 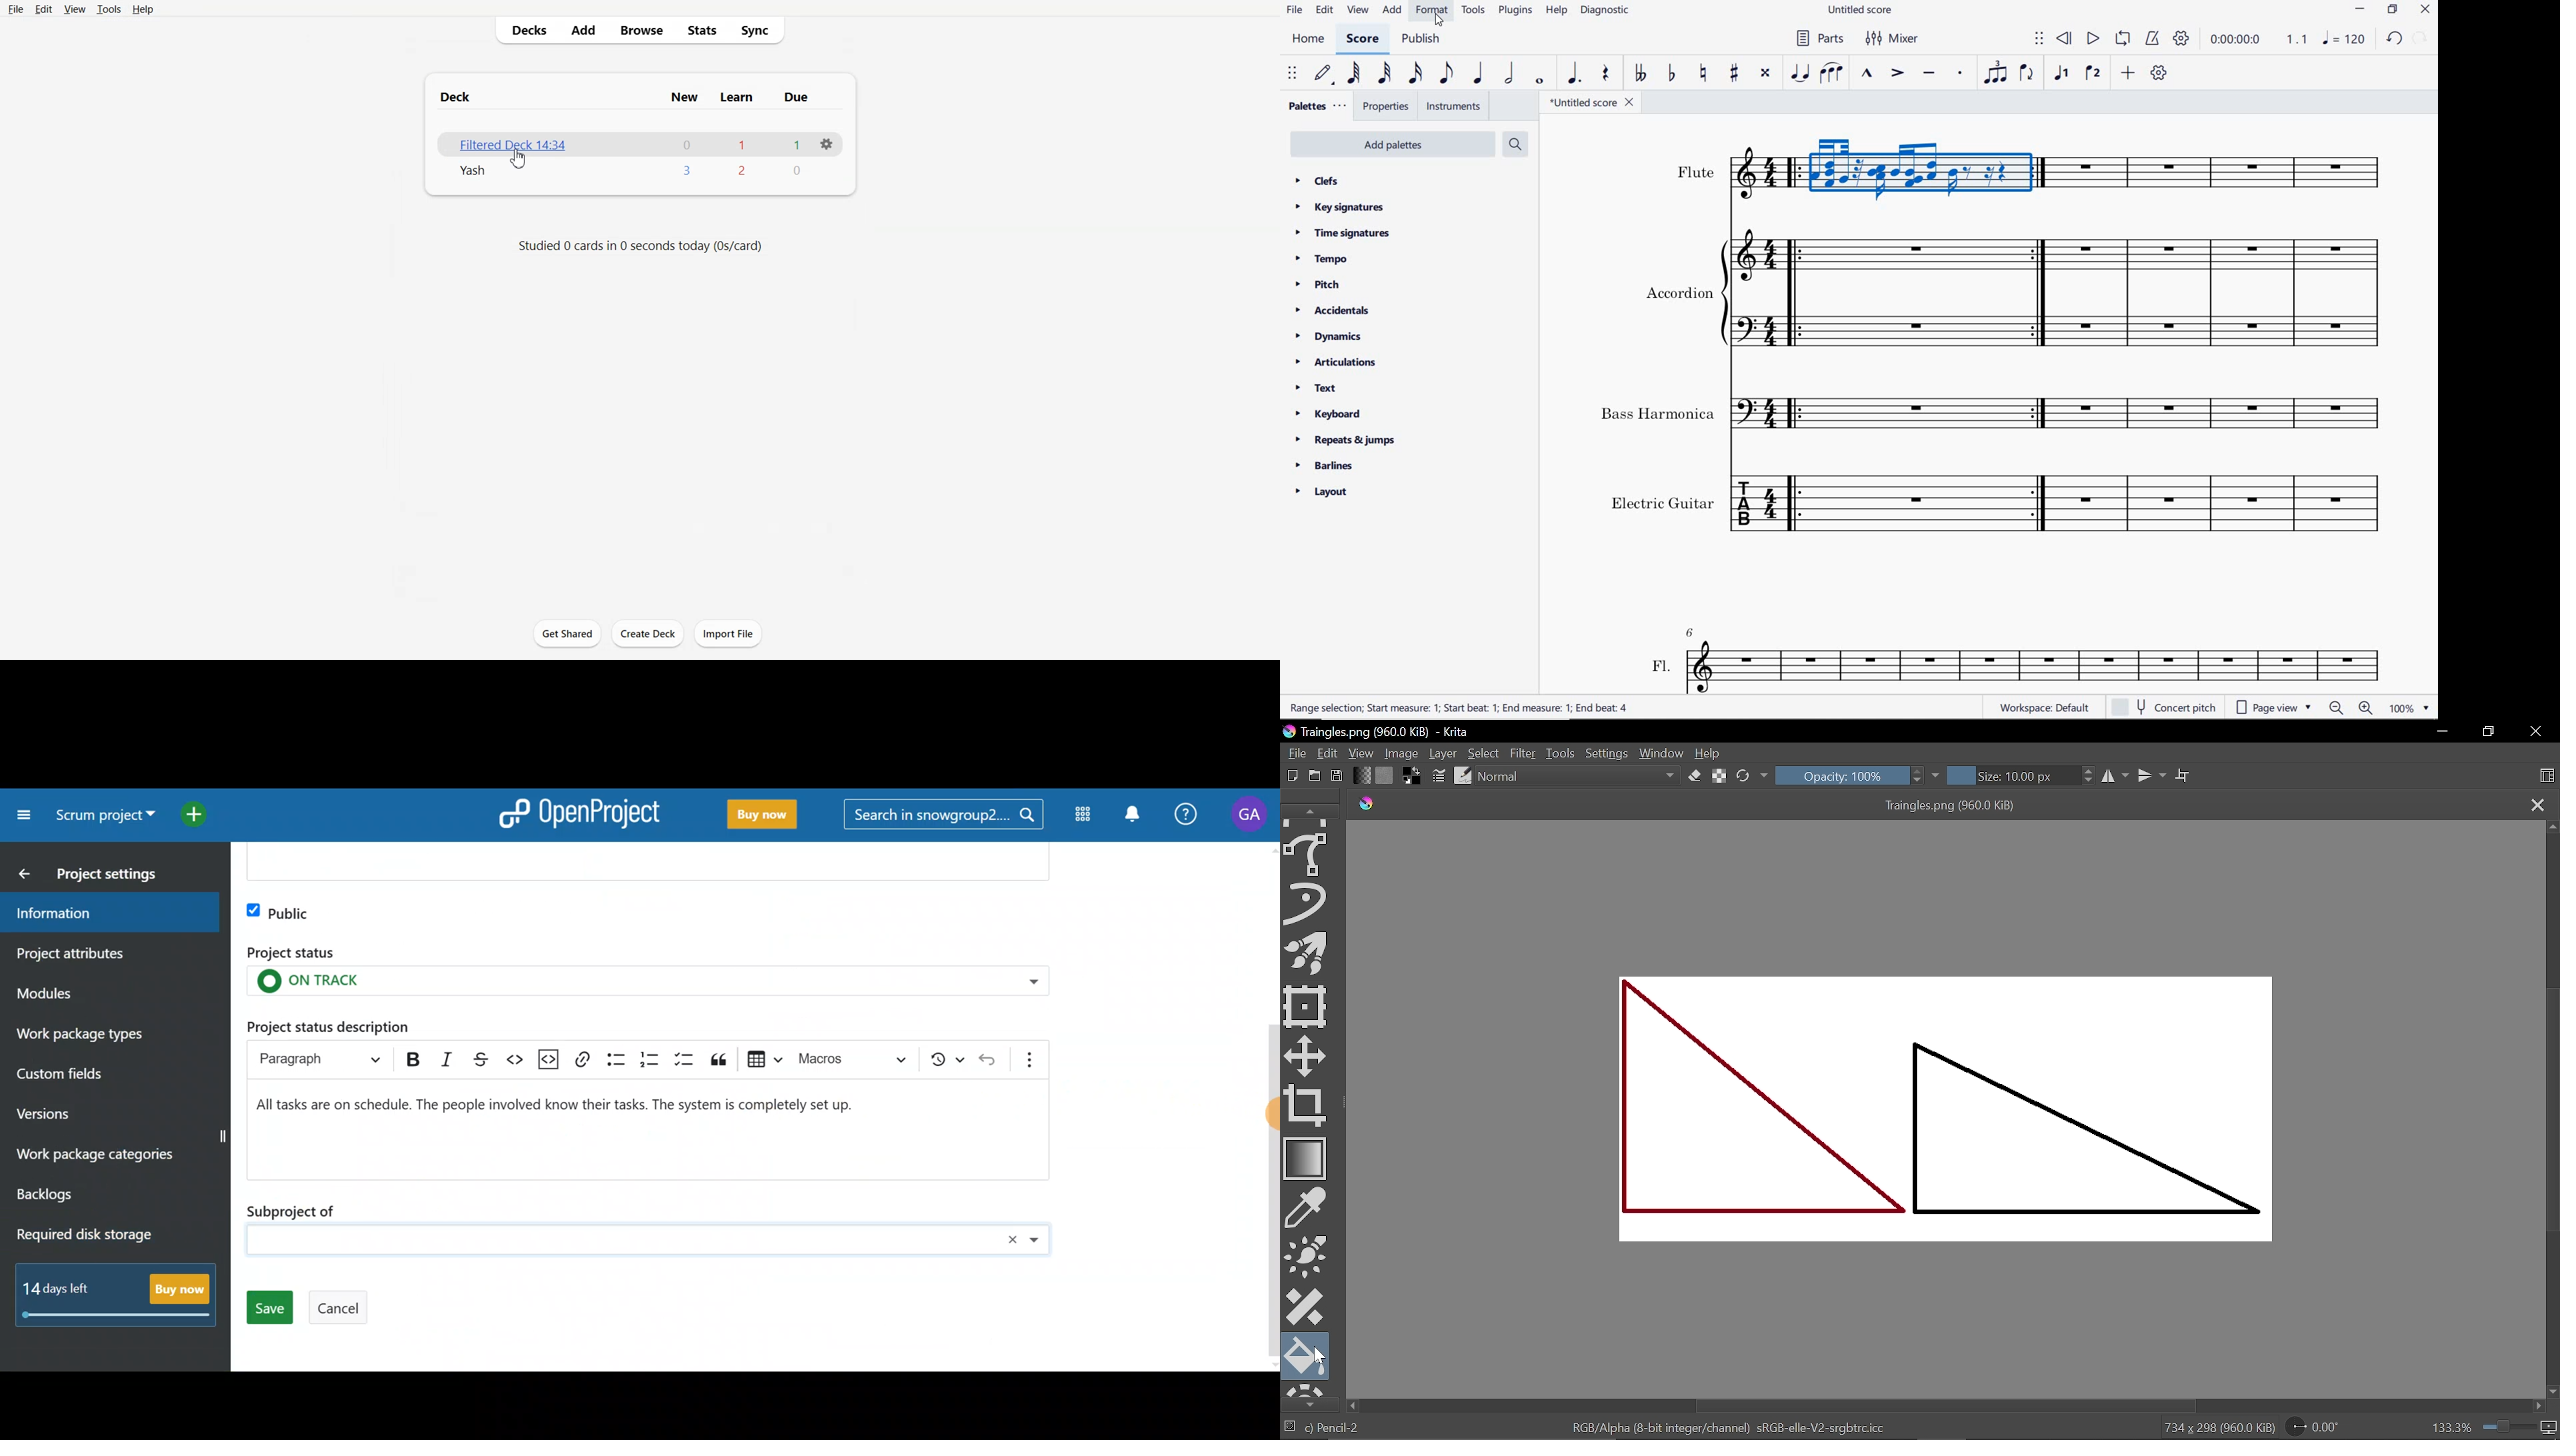 What do you see at coordinates (1562, 754) in the screenshot?
I see `Tools` at bounding box center [1562, 754].